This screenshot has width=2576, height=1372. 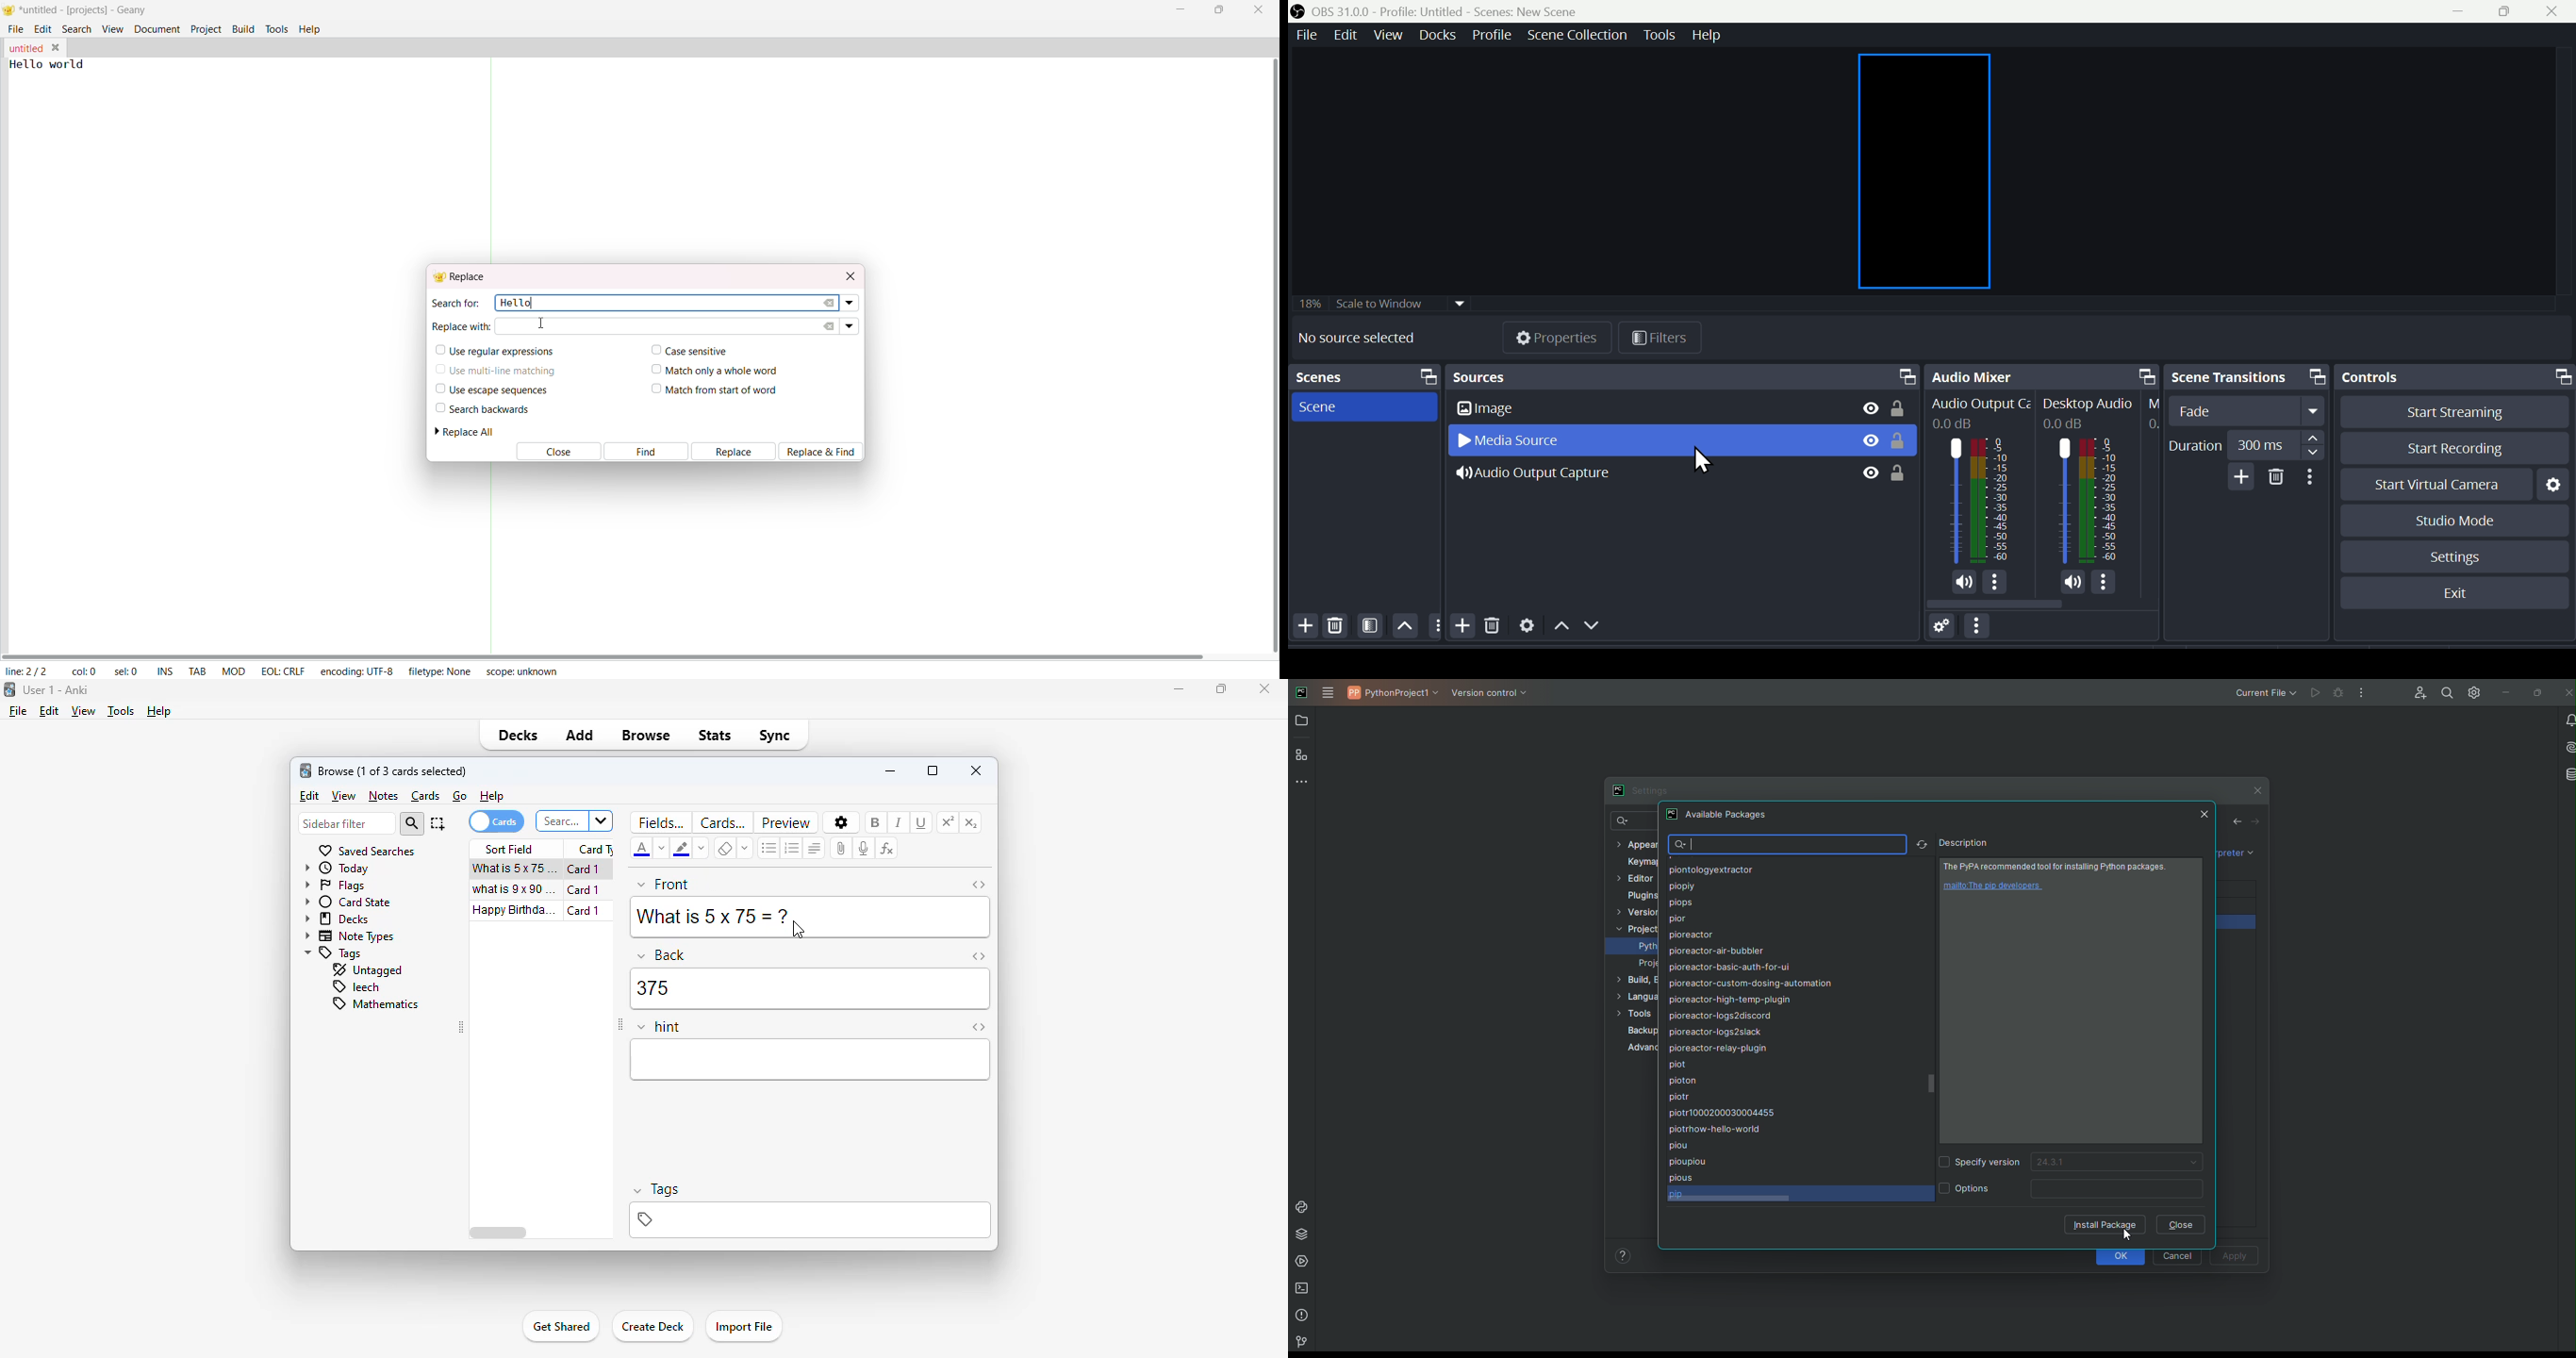 What do you see at coordinates (1179, 689) in the screenshot?
I see `minimize` at bounding box center [1179, 689].